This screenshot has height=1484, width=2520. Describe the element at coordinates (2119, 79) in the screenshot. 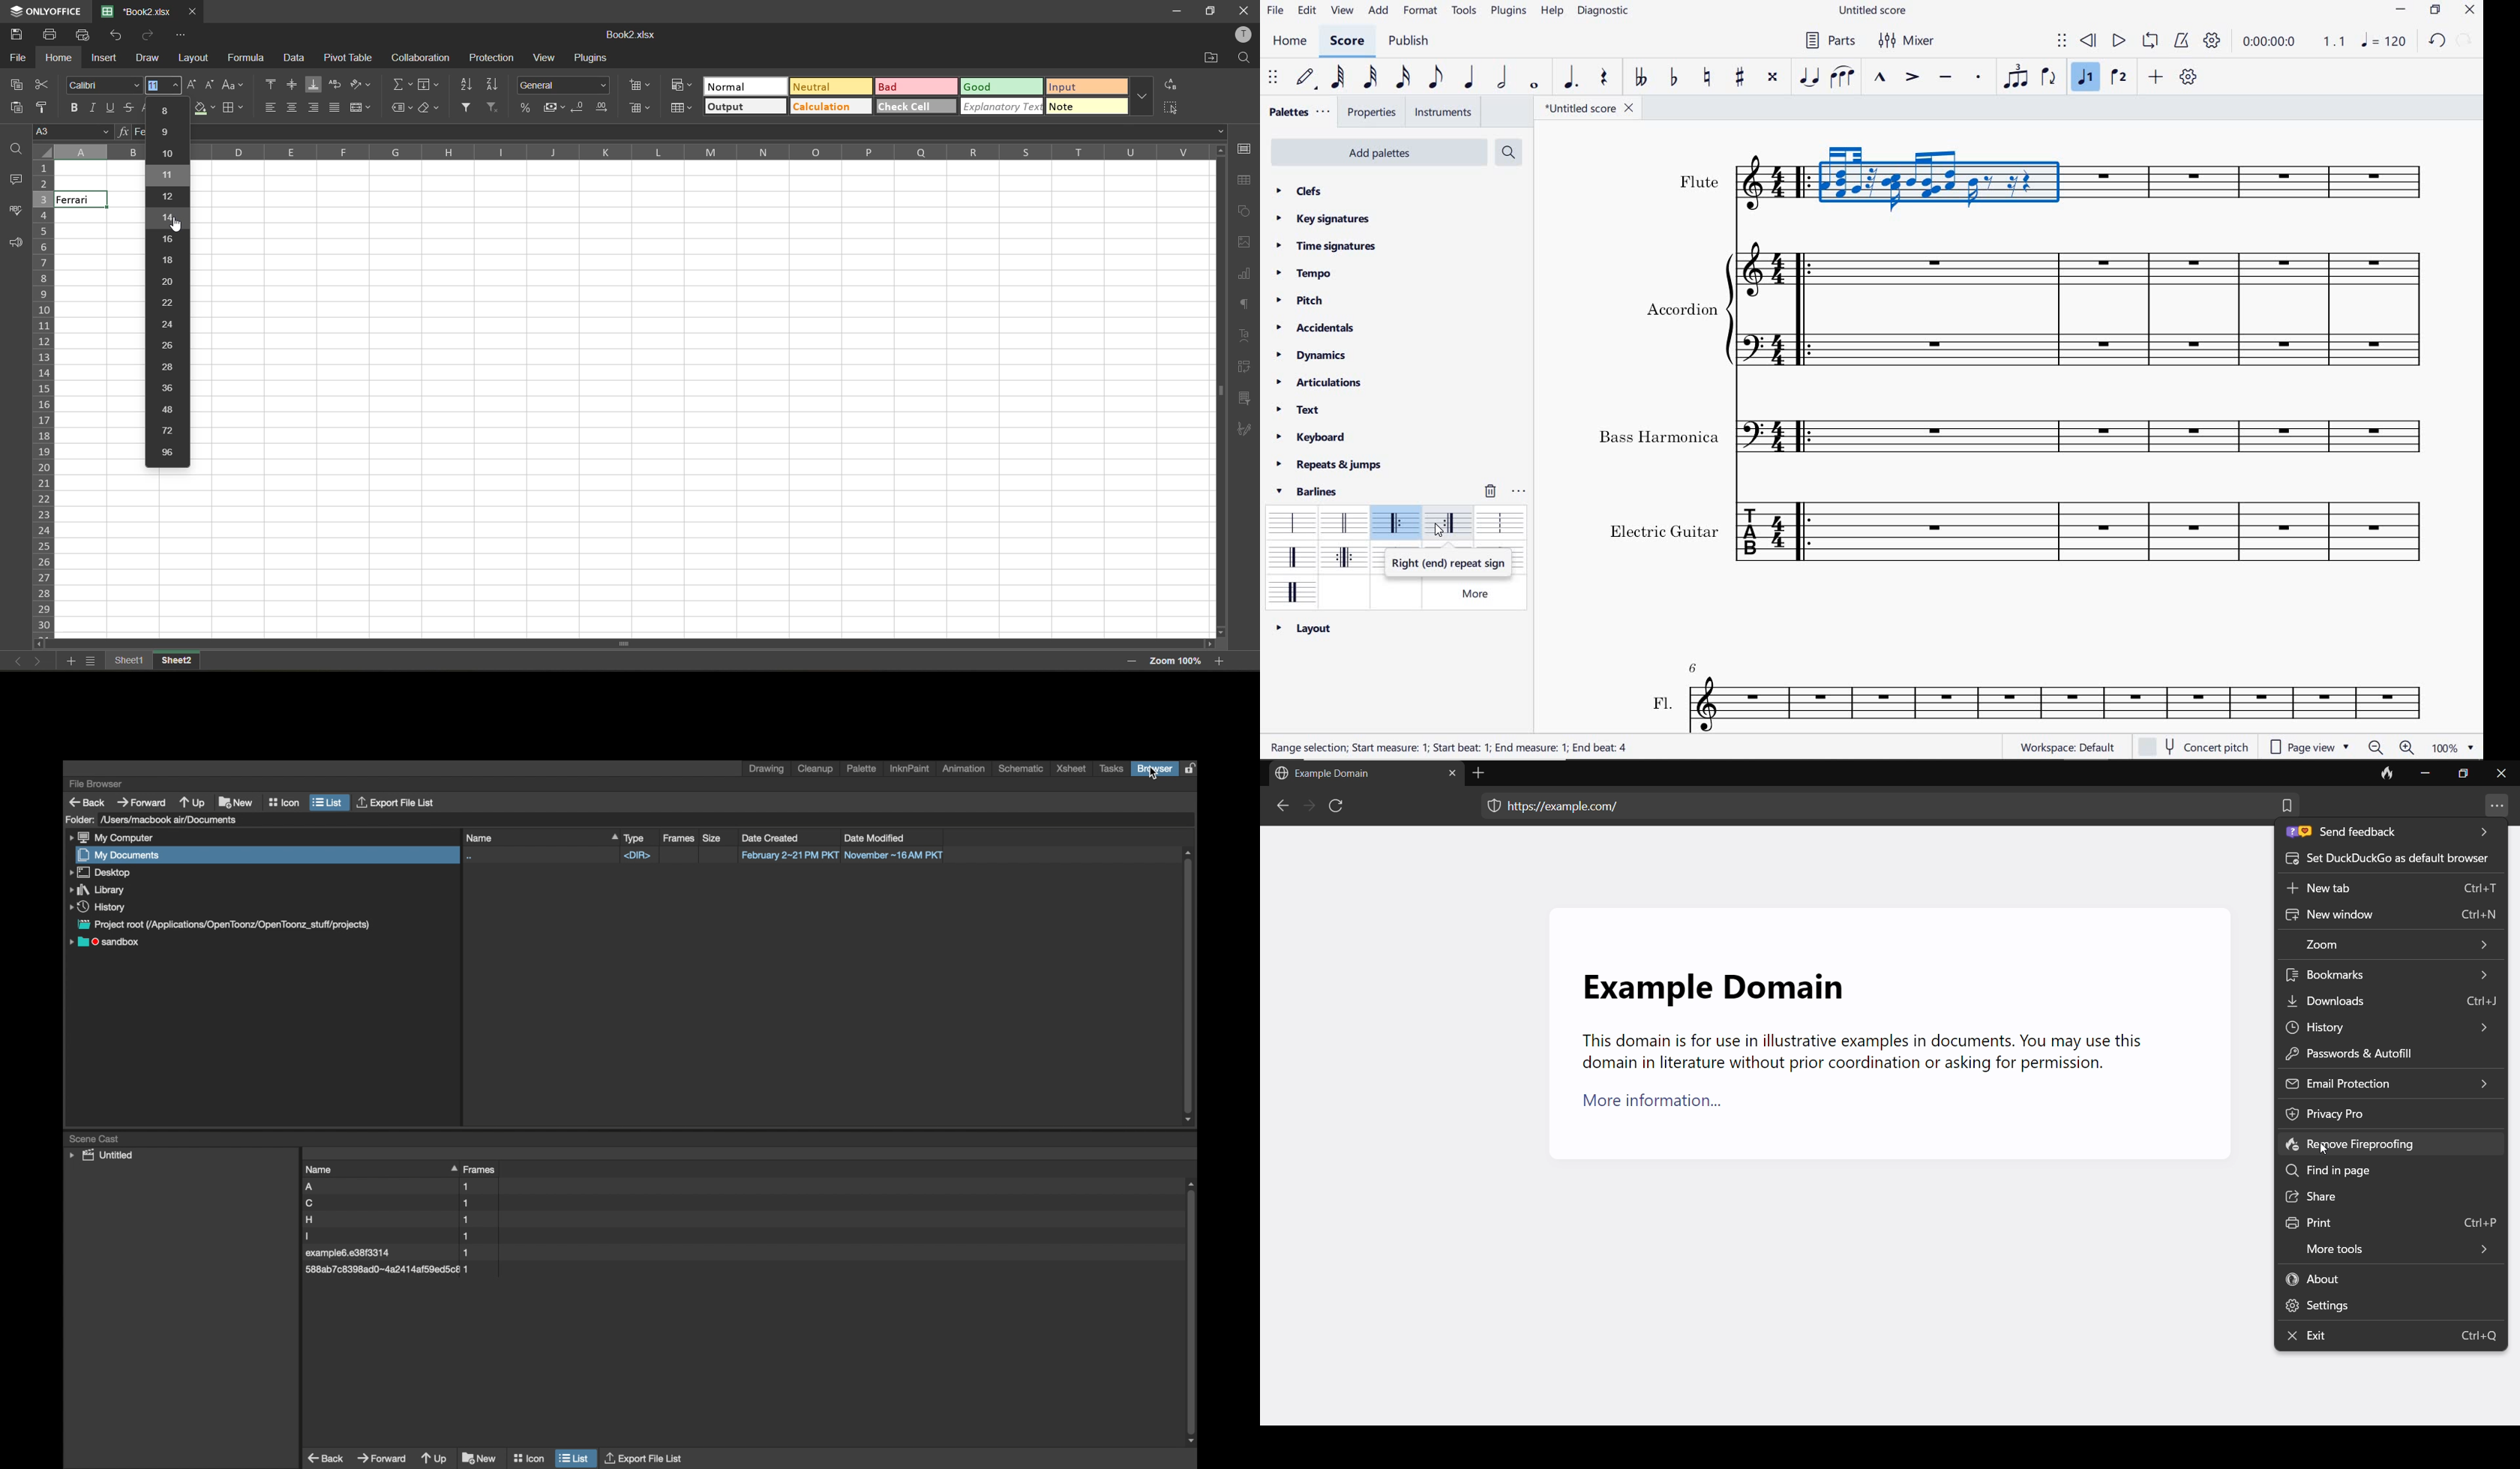

I see `voice 2` at that location.